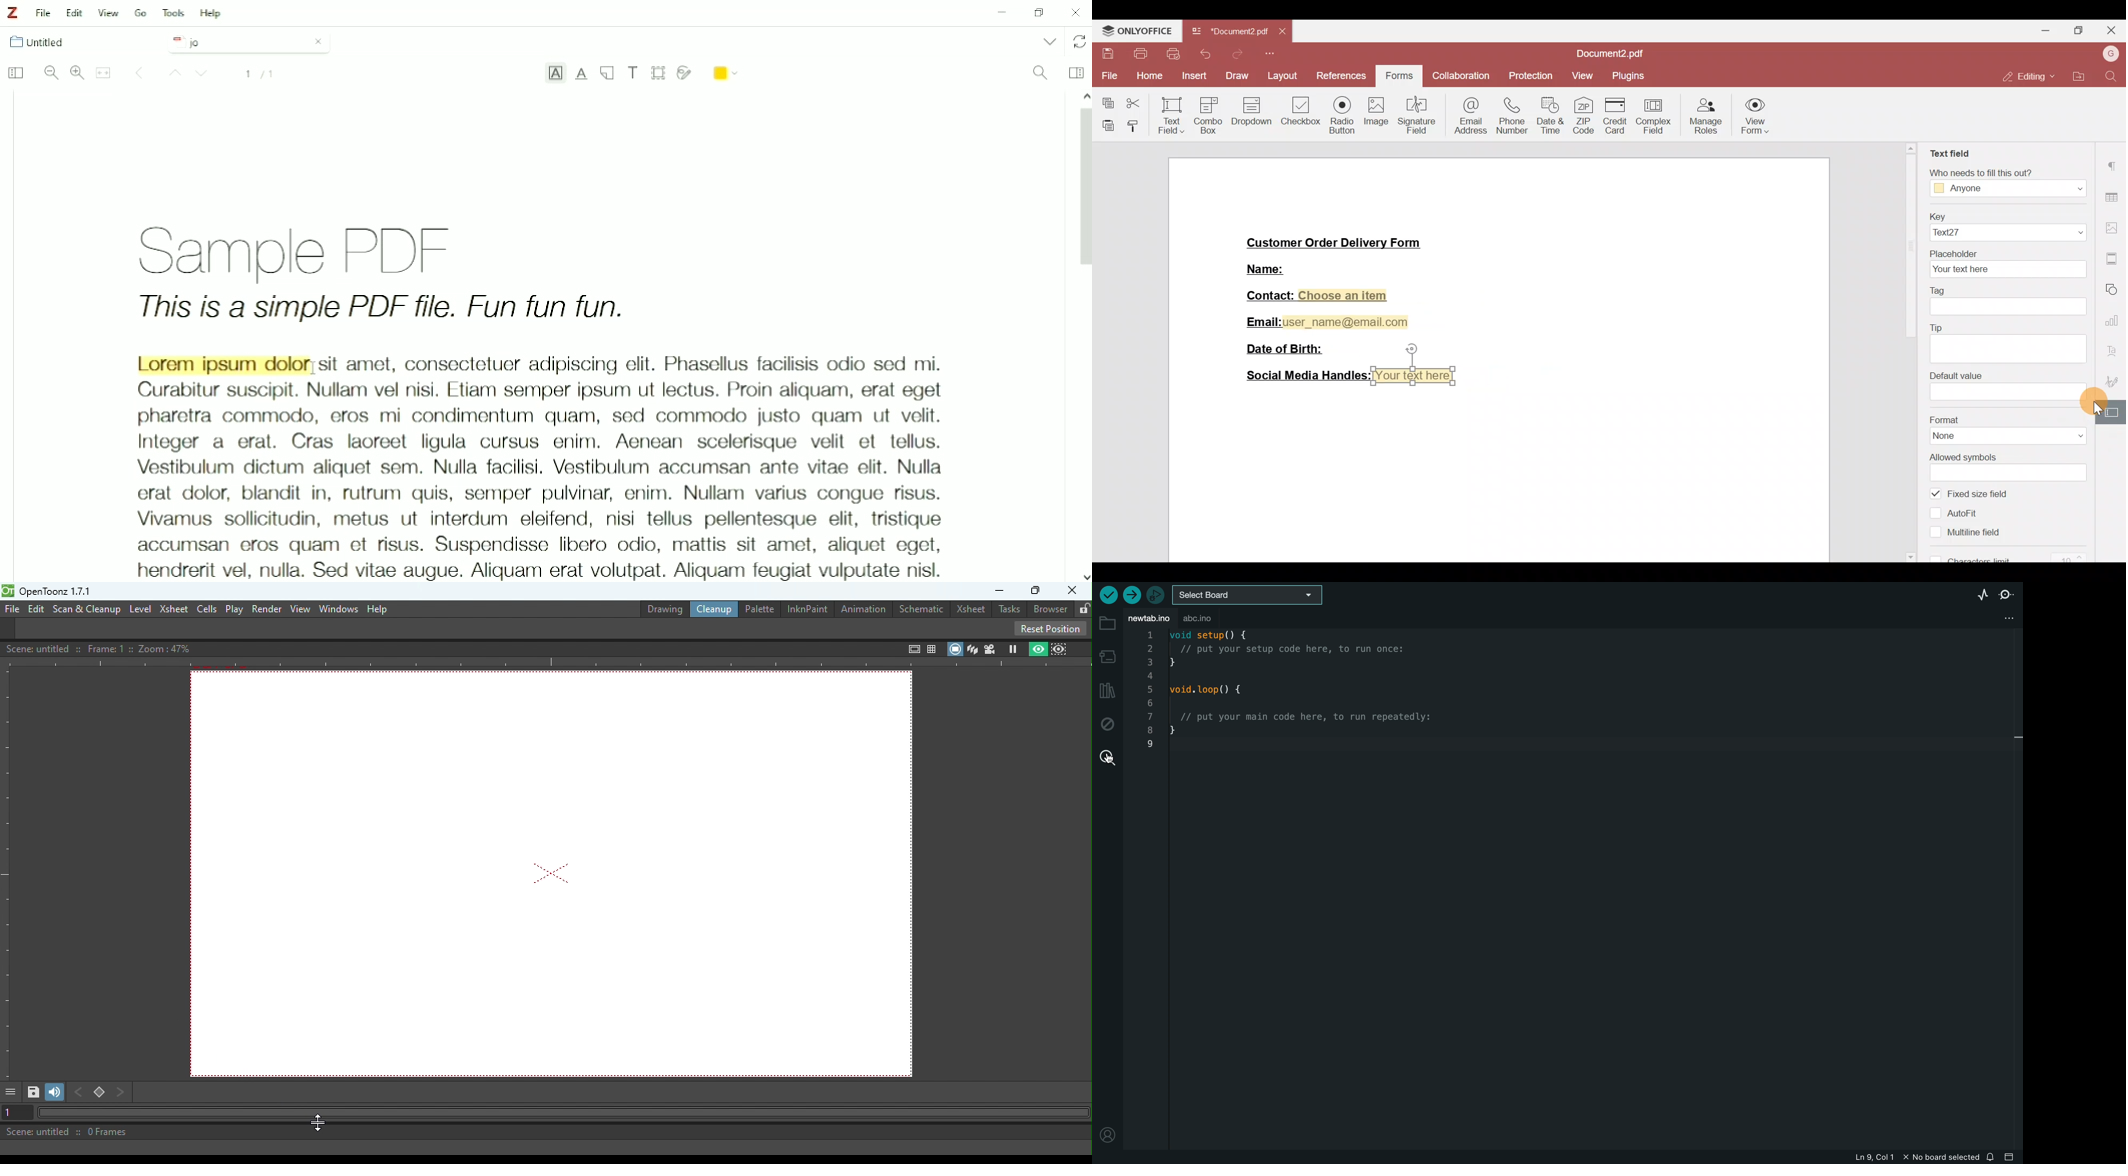  I want to click on Sync, so click(1080, 42).